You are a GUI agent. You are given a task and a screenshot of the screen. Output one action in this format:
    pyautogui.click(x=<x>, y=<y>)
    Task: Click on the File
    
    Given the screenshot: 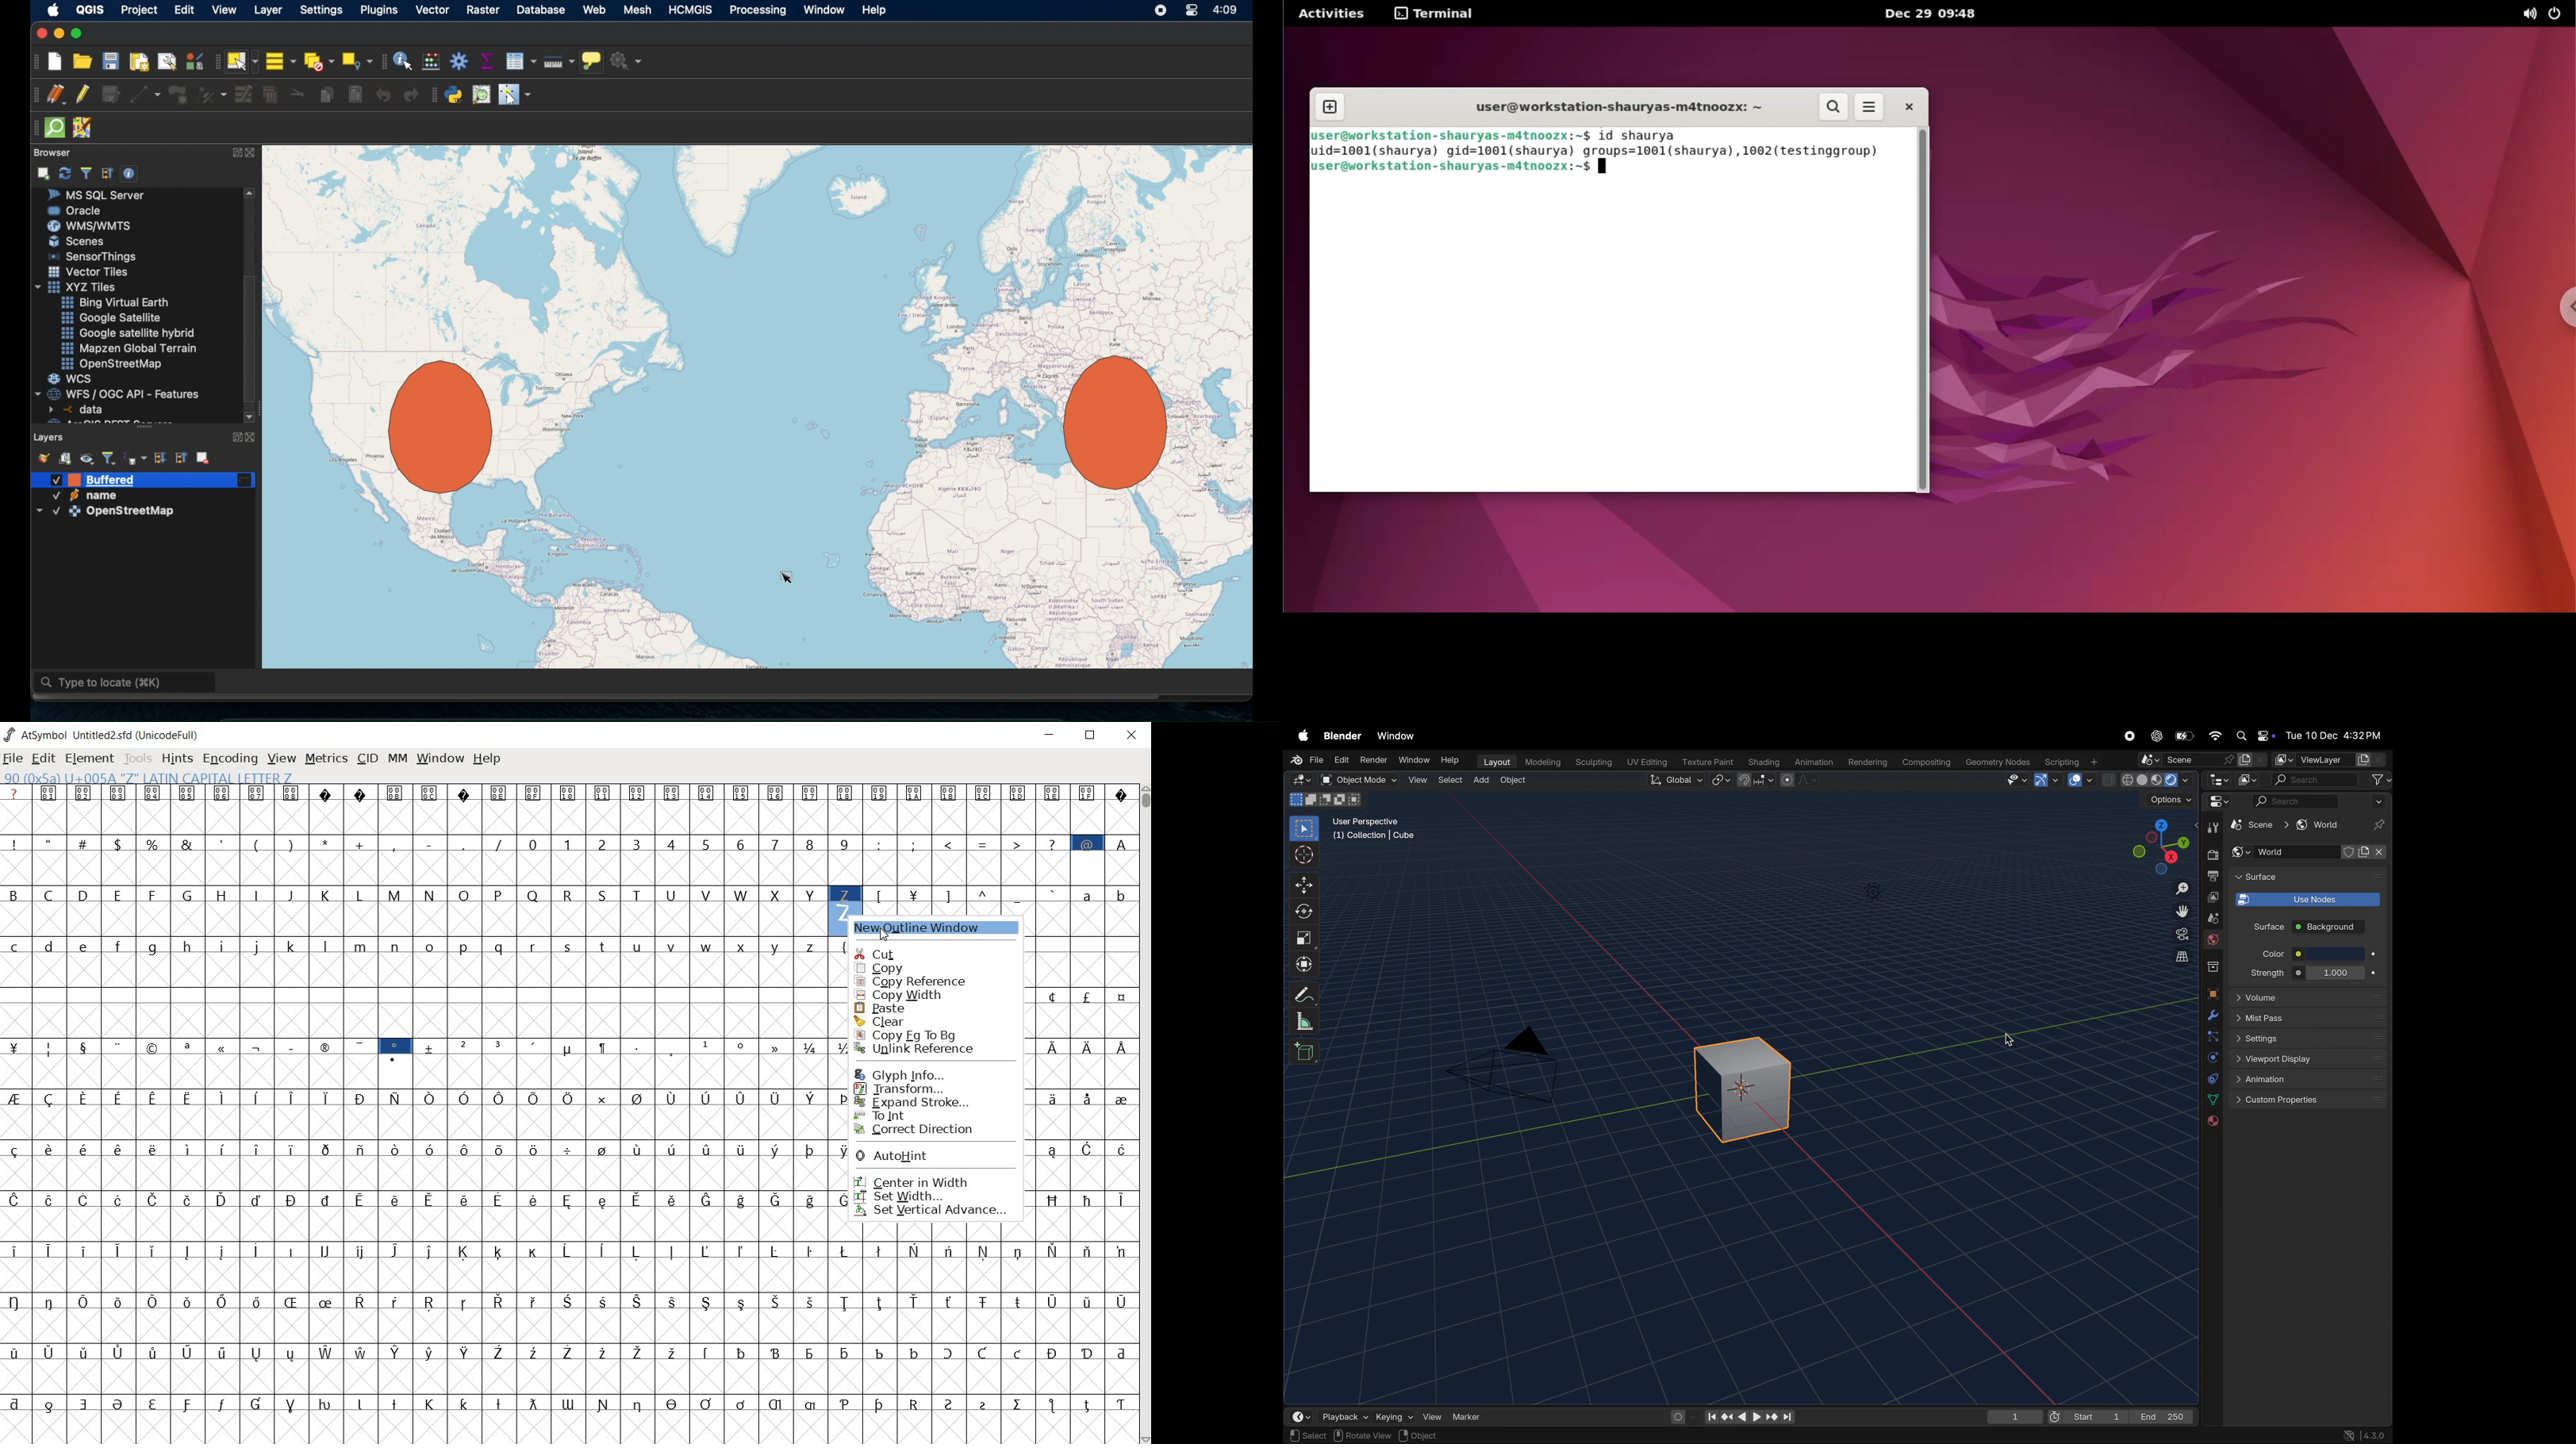 What is the action you would take?
    pyautogui.click(x=1305, y=760)
    